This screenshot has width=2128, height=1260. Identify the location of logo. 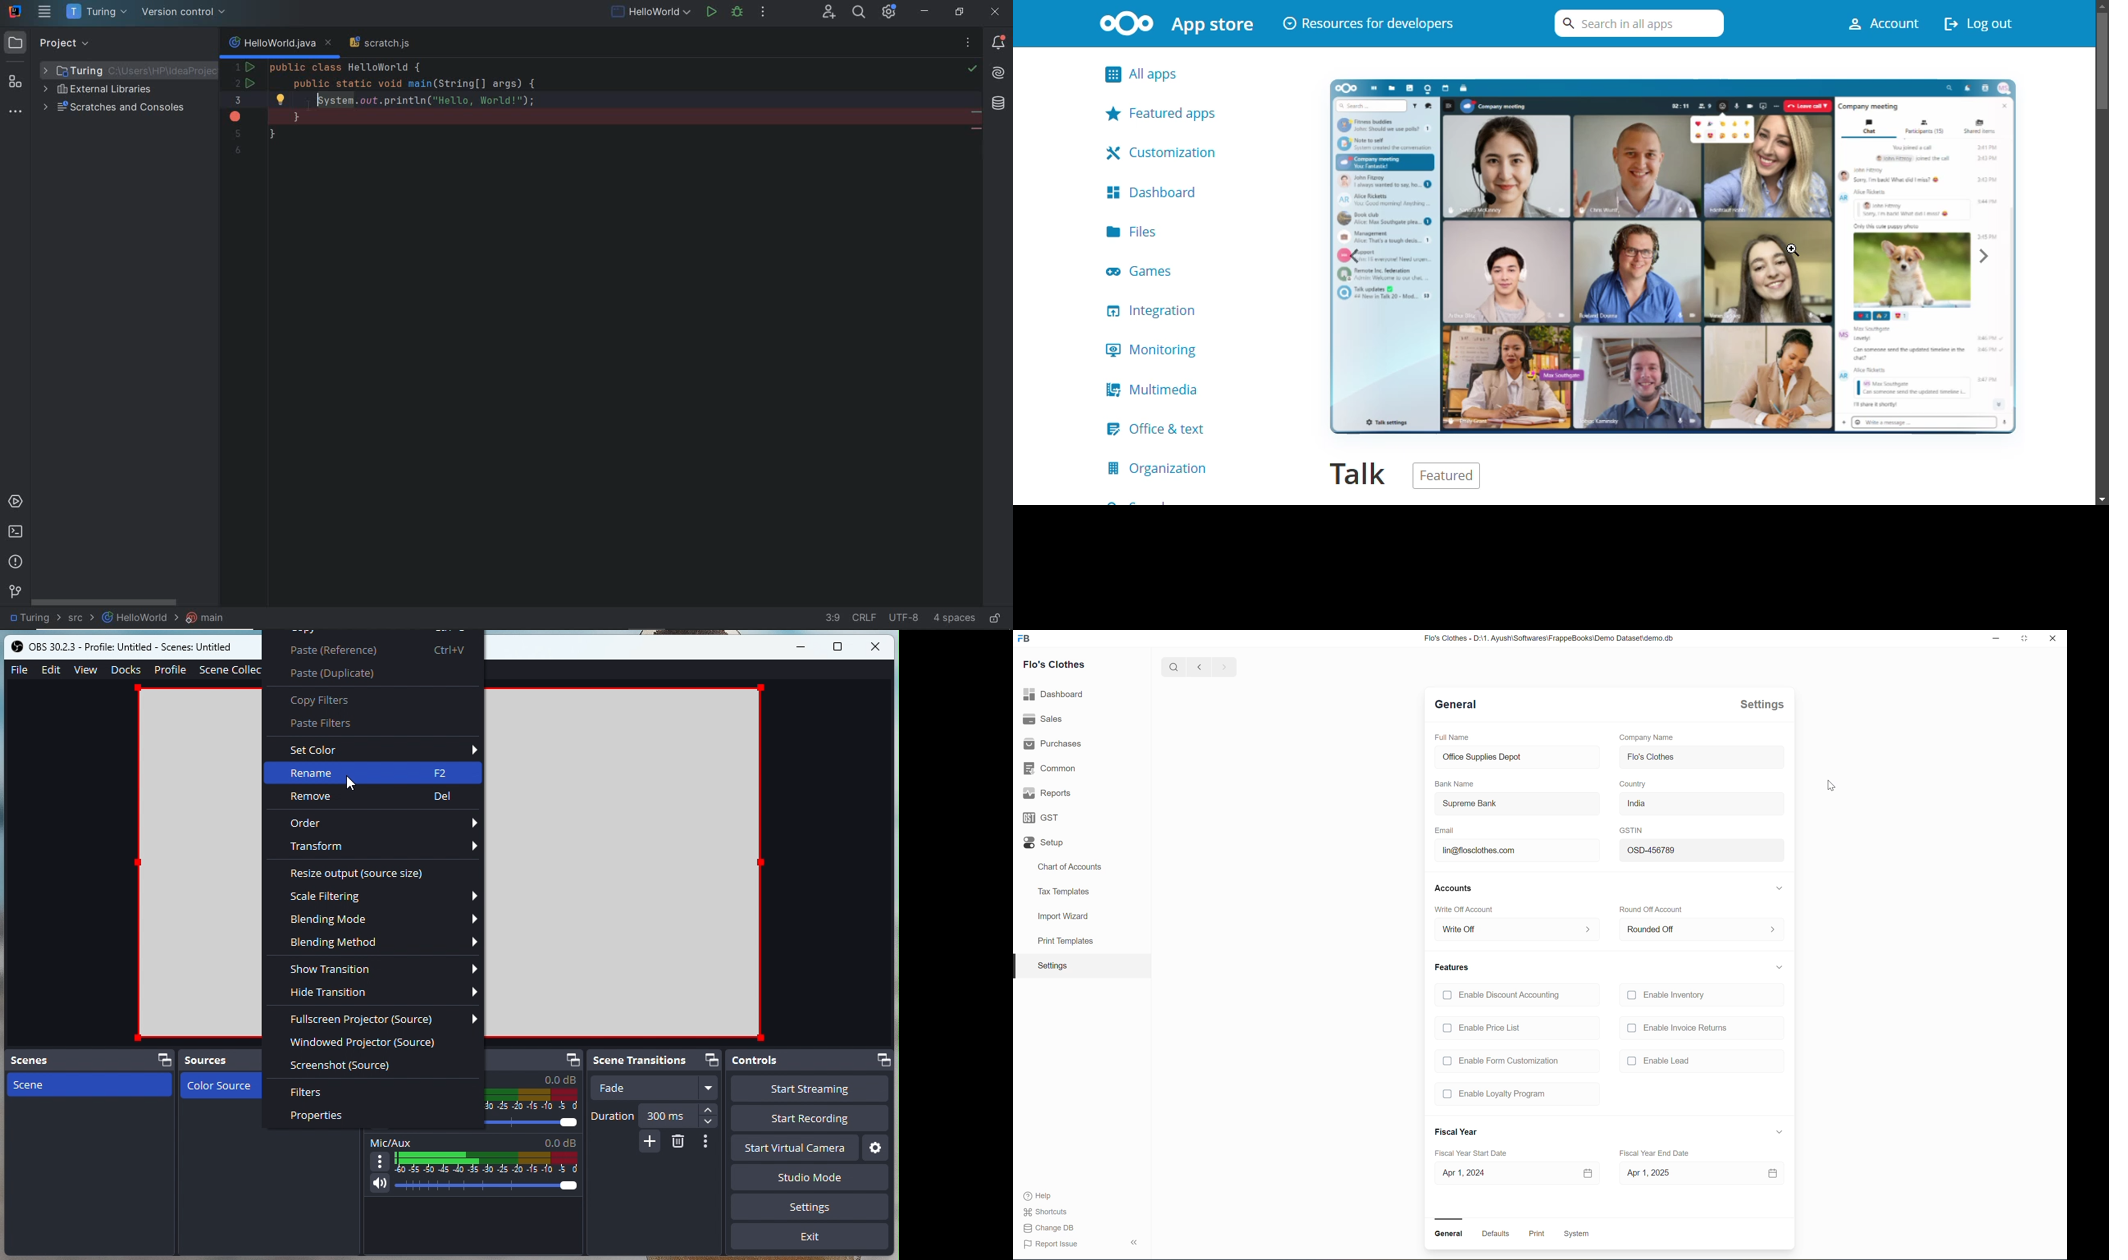
(1025, 637).